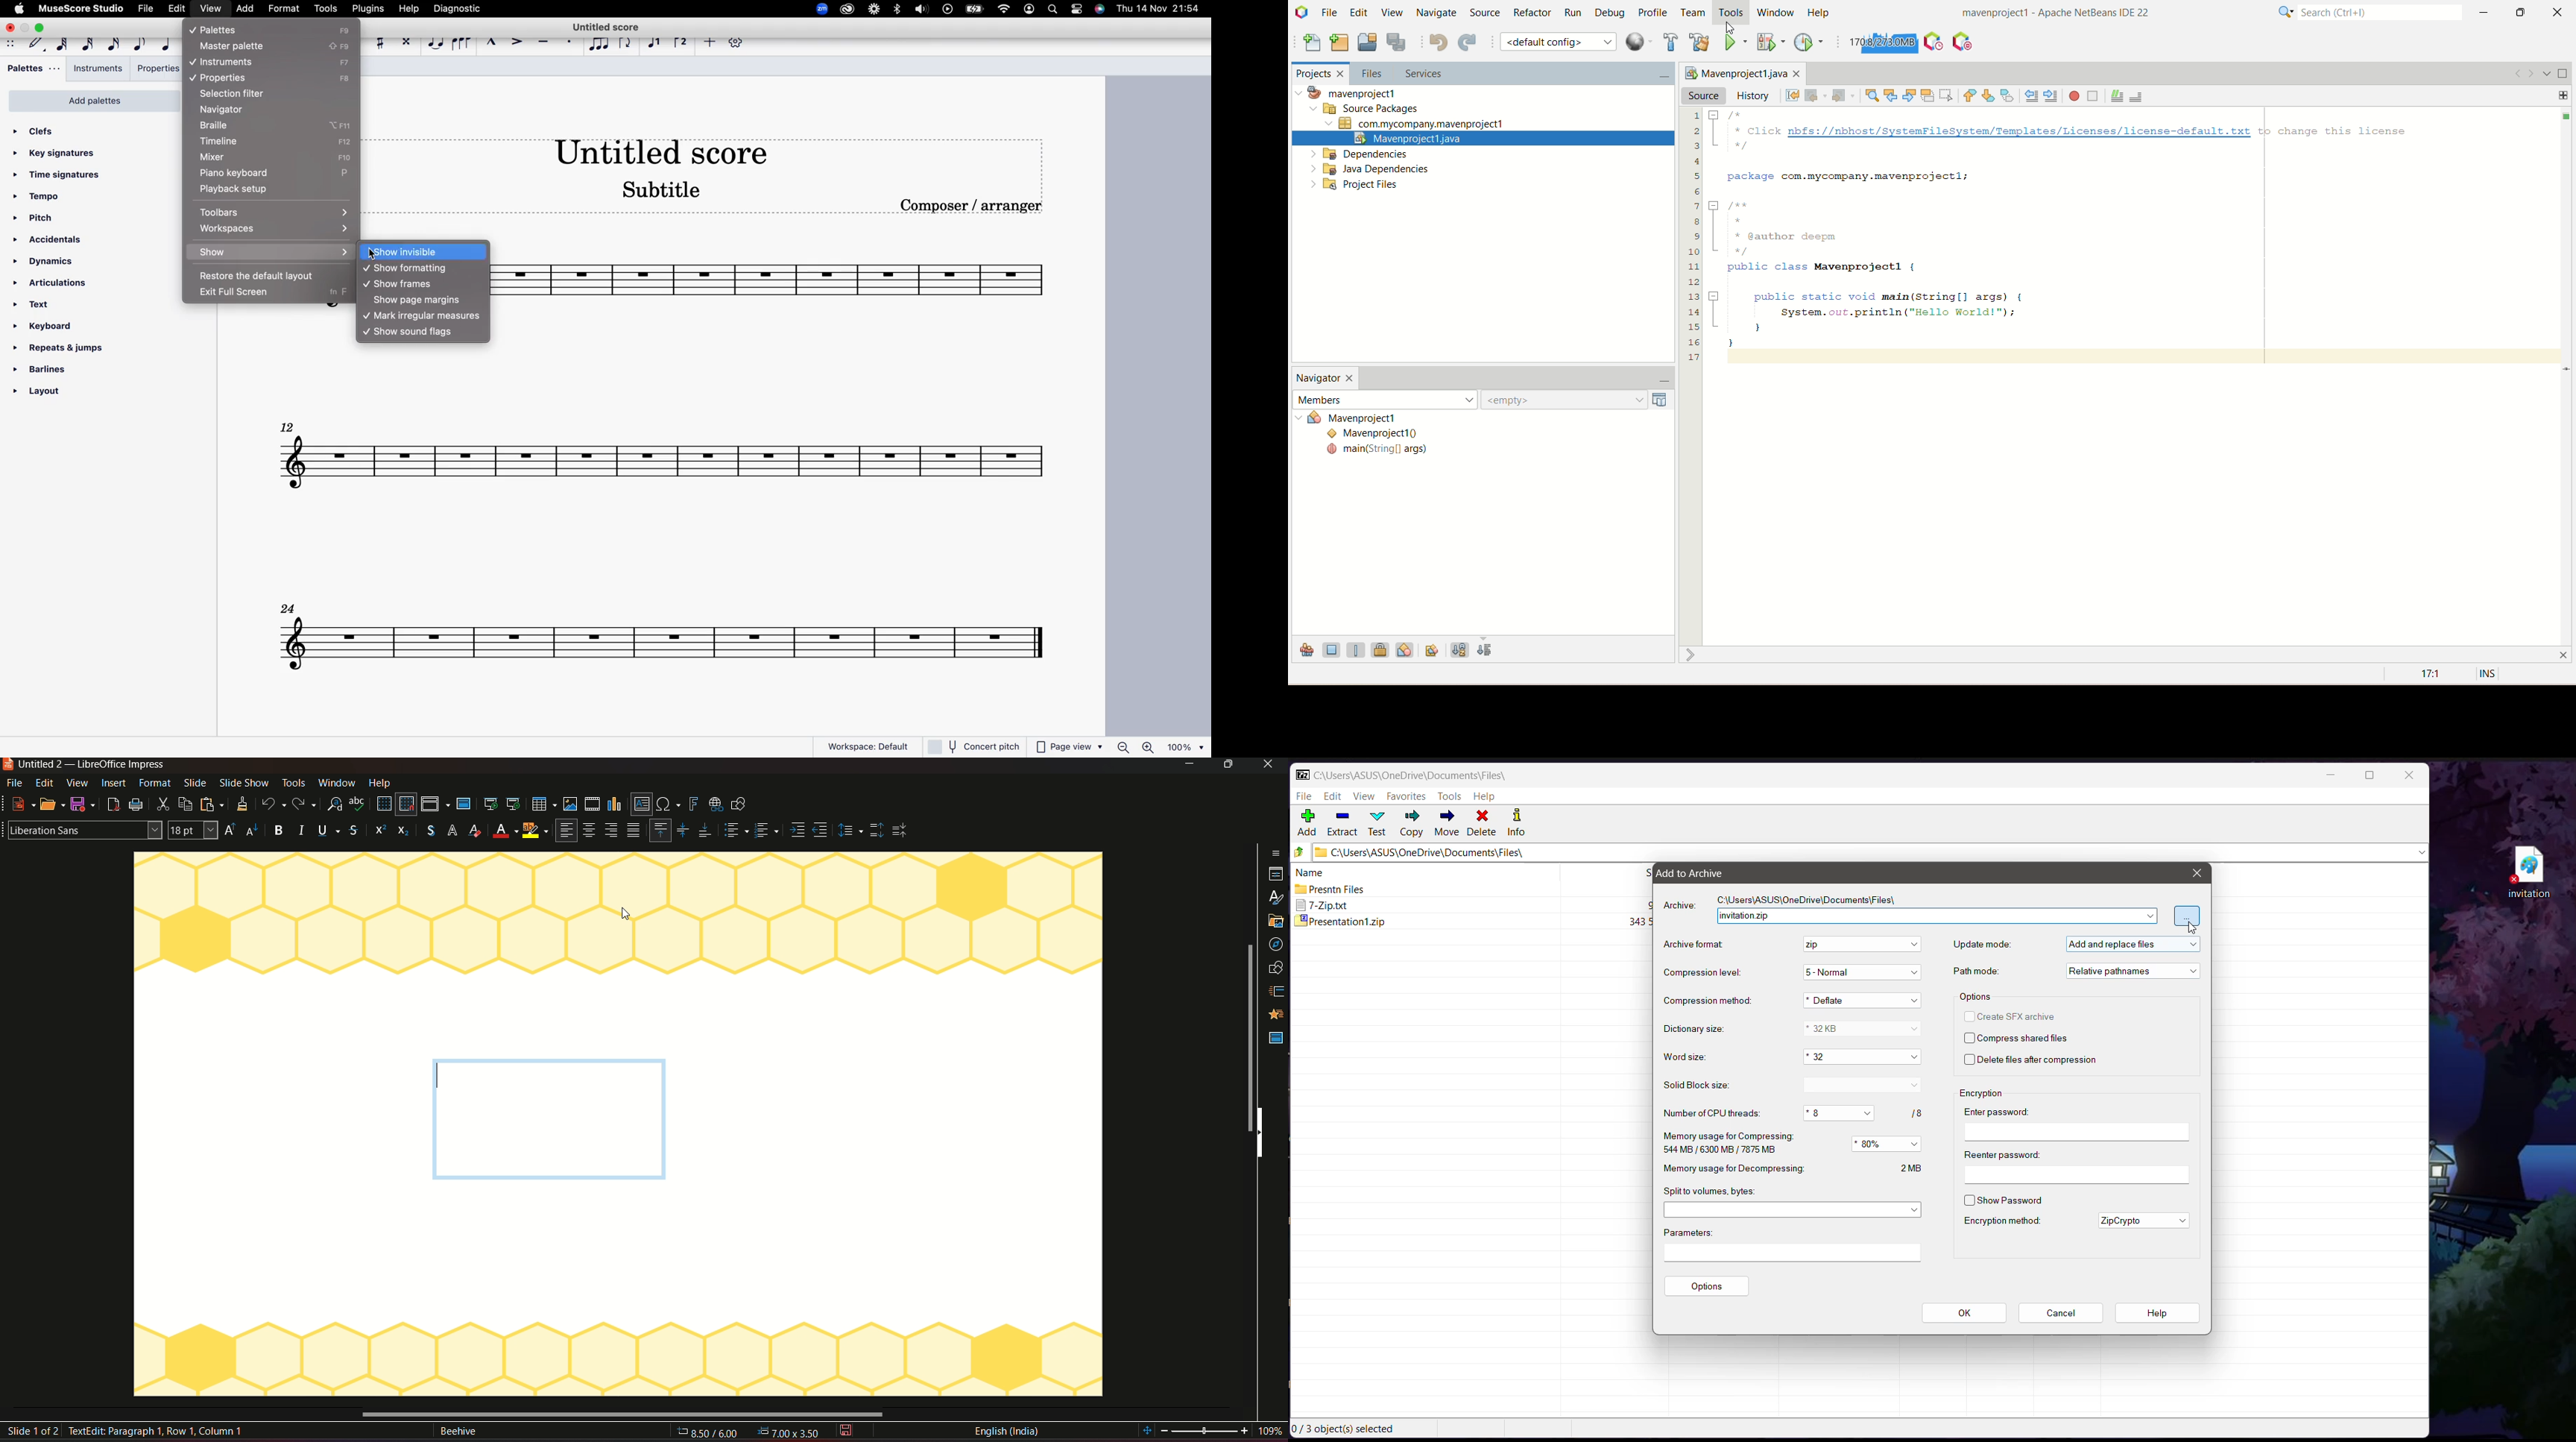 This screenshot has height=1456, width=2576. What do you see at coordinates (1379, 823) in the screenshot?
I see `Test` at bounding box center [1379, 823].